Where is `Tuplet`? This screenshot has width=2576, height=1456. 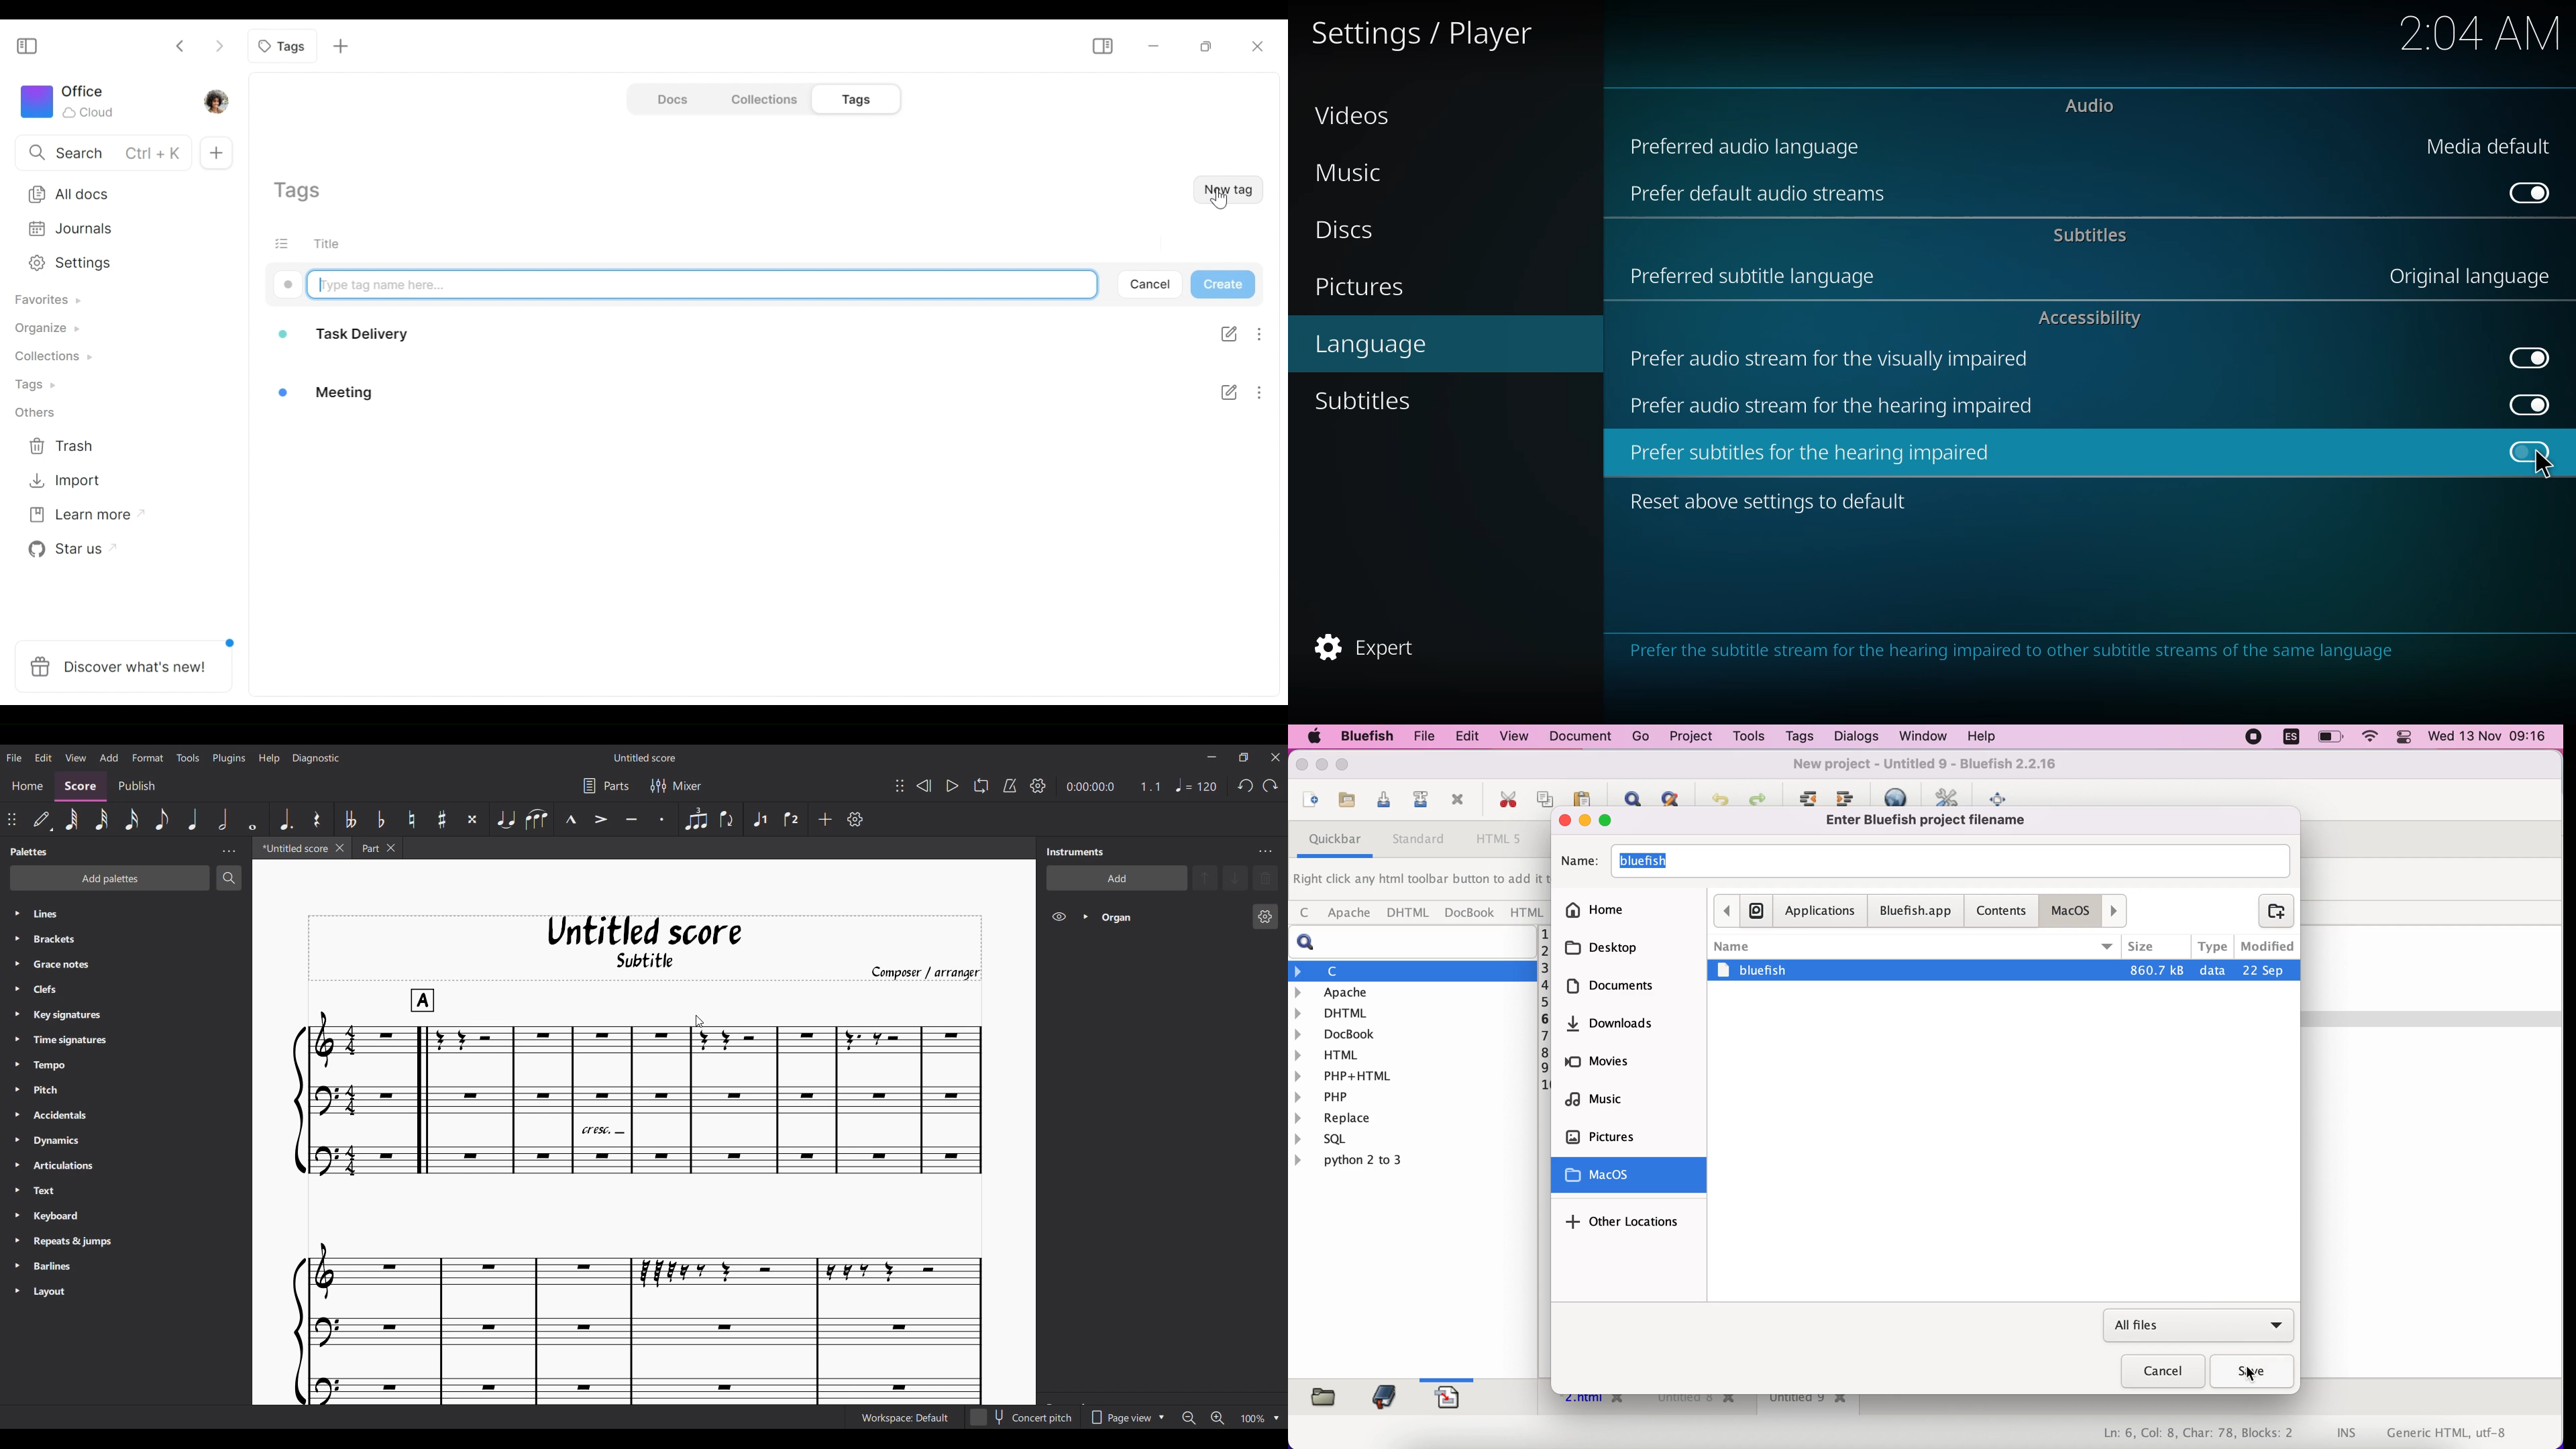 Tuplet is located at coordinates (696, 820).